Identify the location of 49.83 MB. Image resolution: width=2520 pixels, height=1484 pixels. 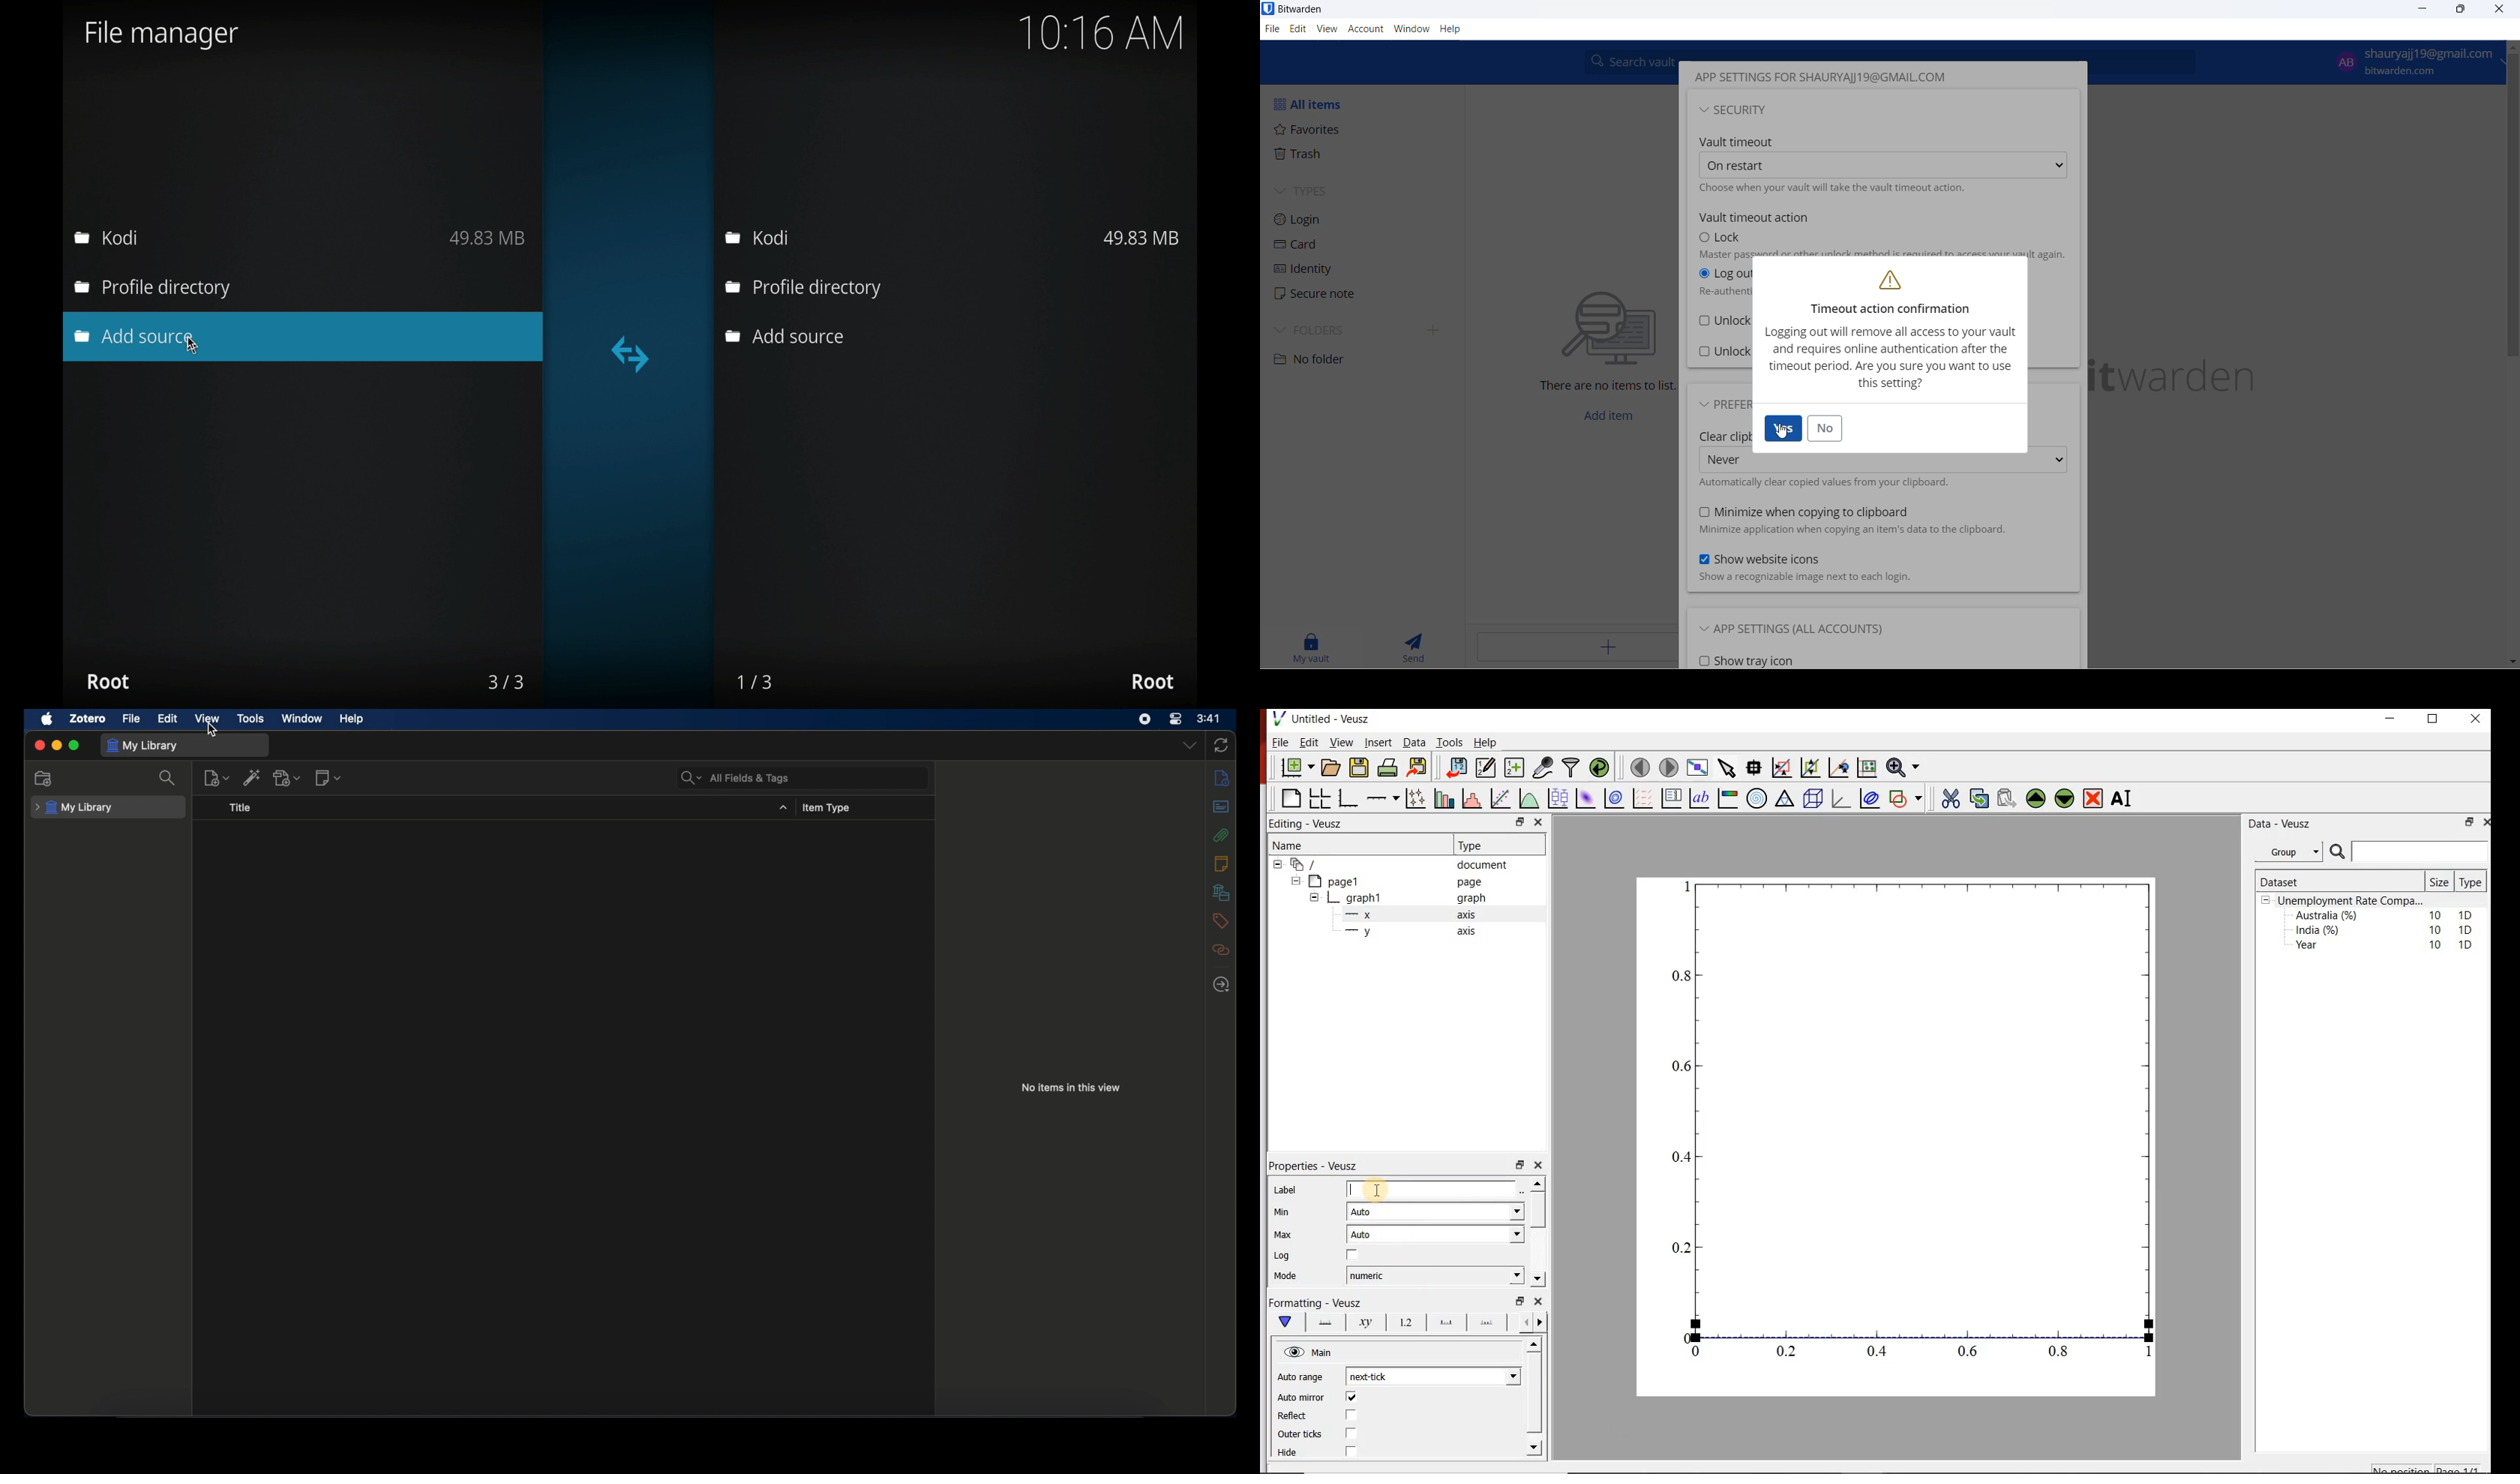
(1141, 238).